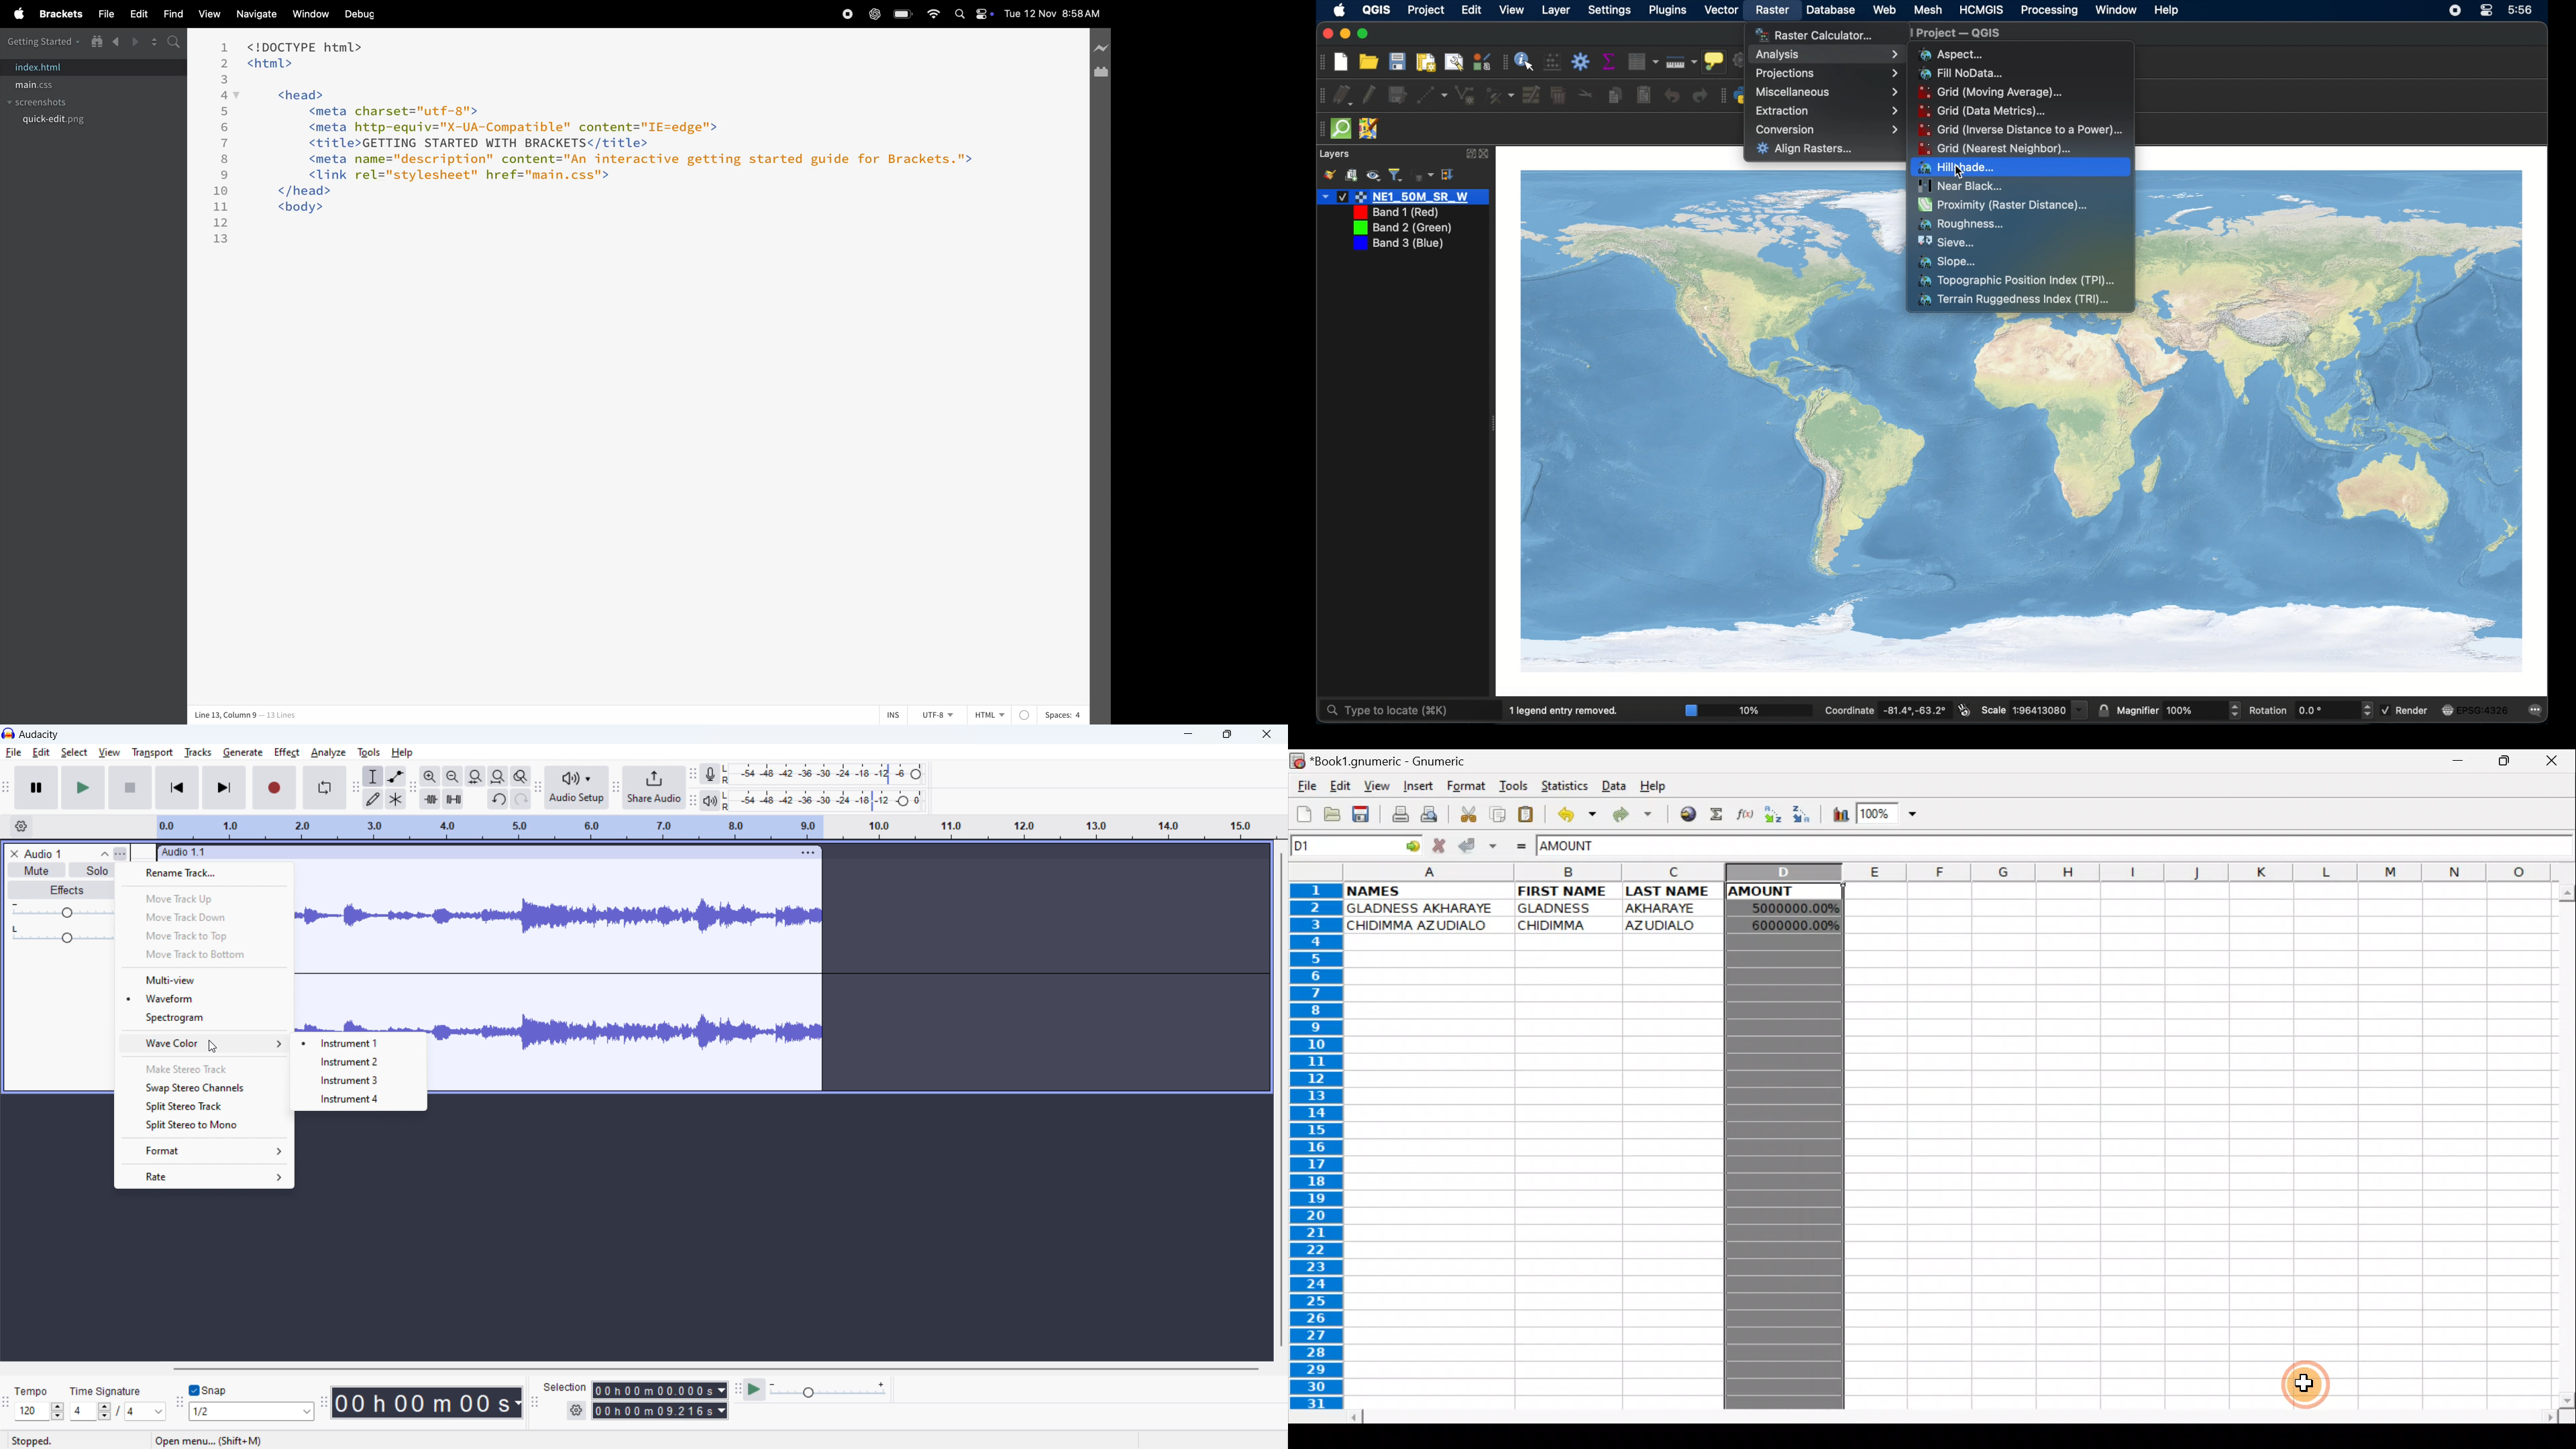 The image size is (2576, 1456). What do you see at coordinates (1397, 62) in the screenshot?
I see `save` at bounding box center [1397, 62].